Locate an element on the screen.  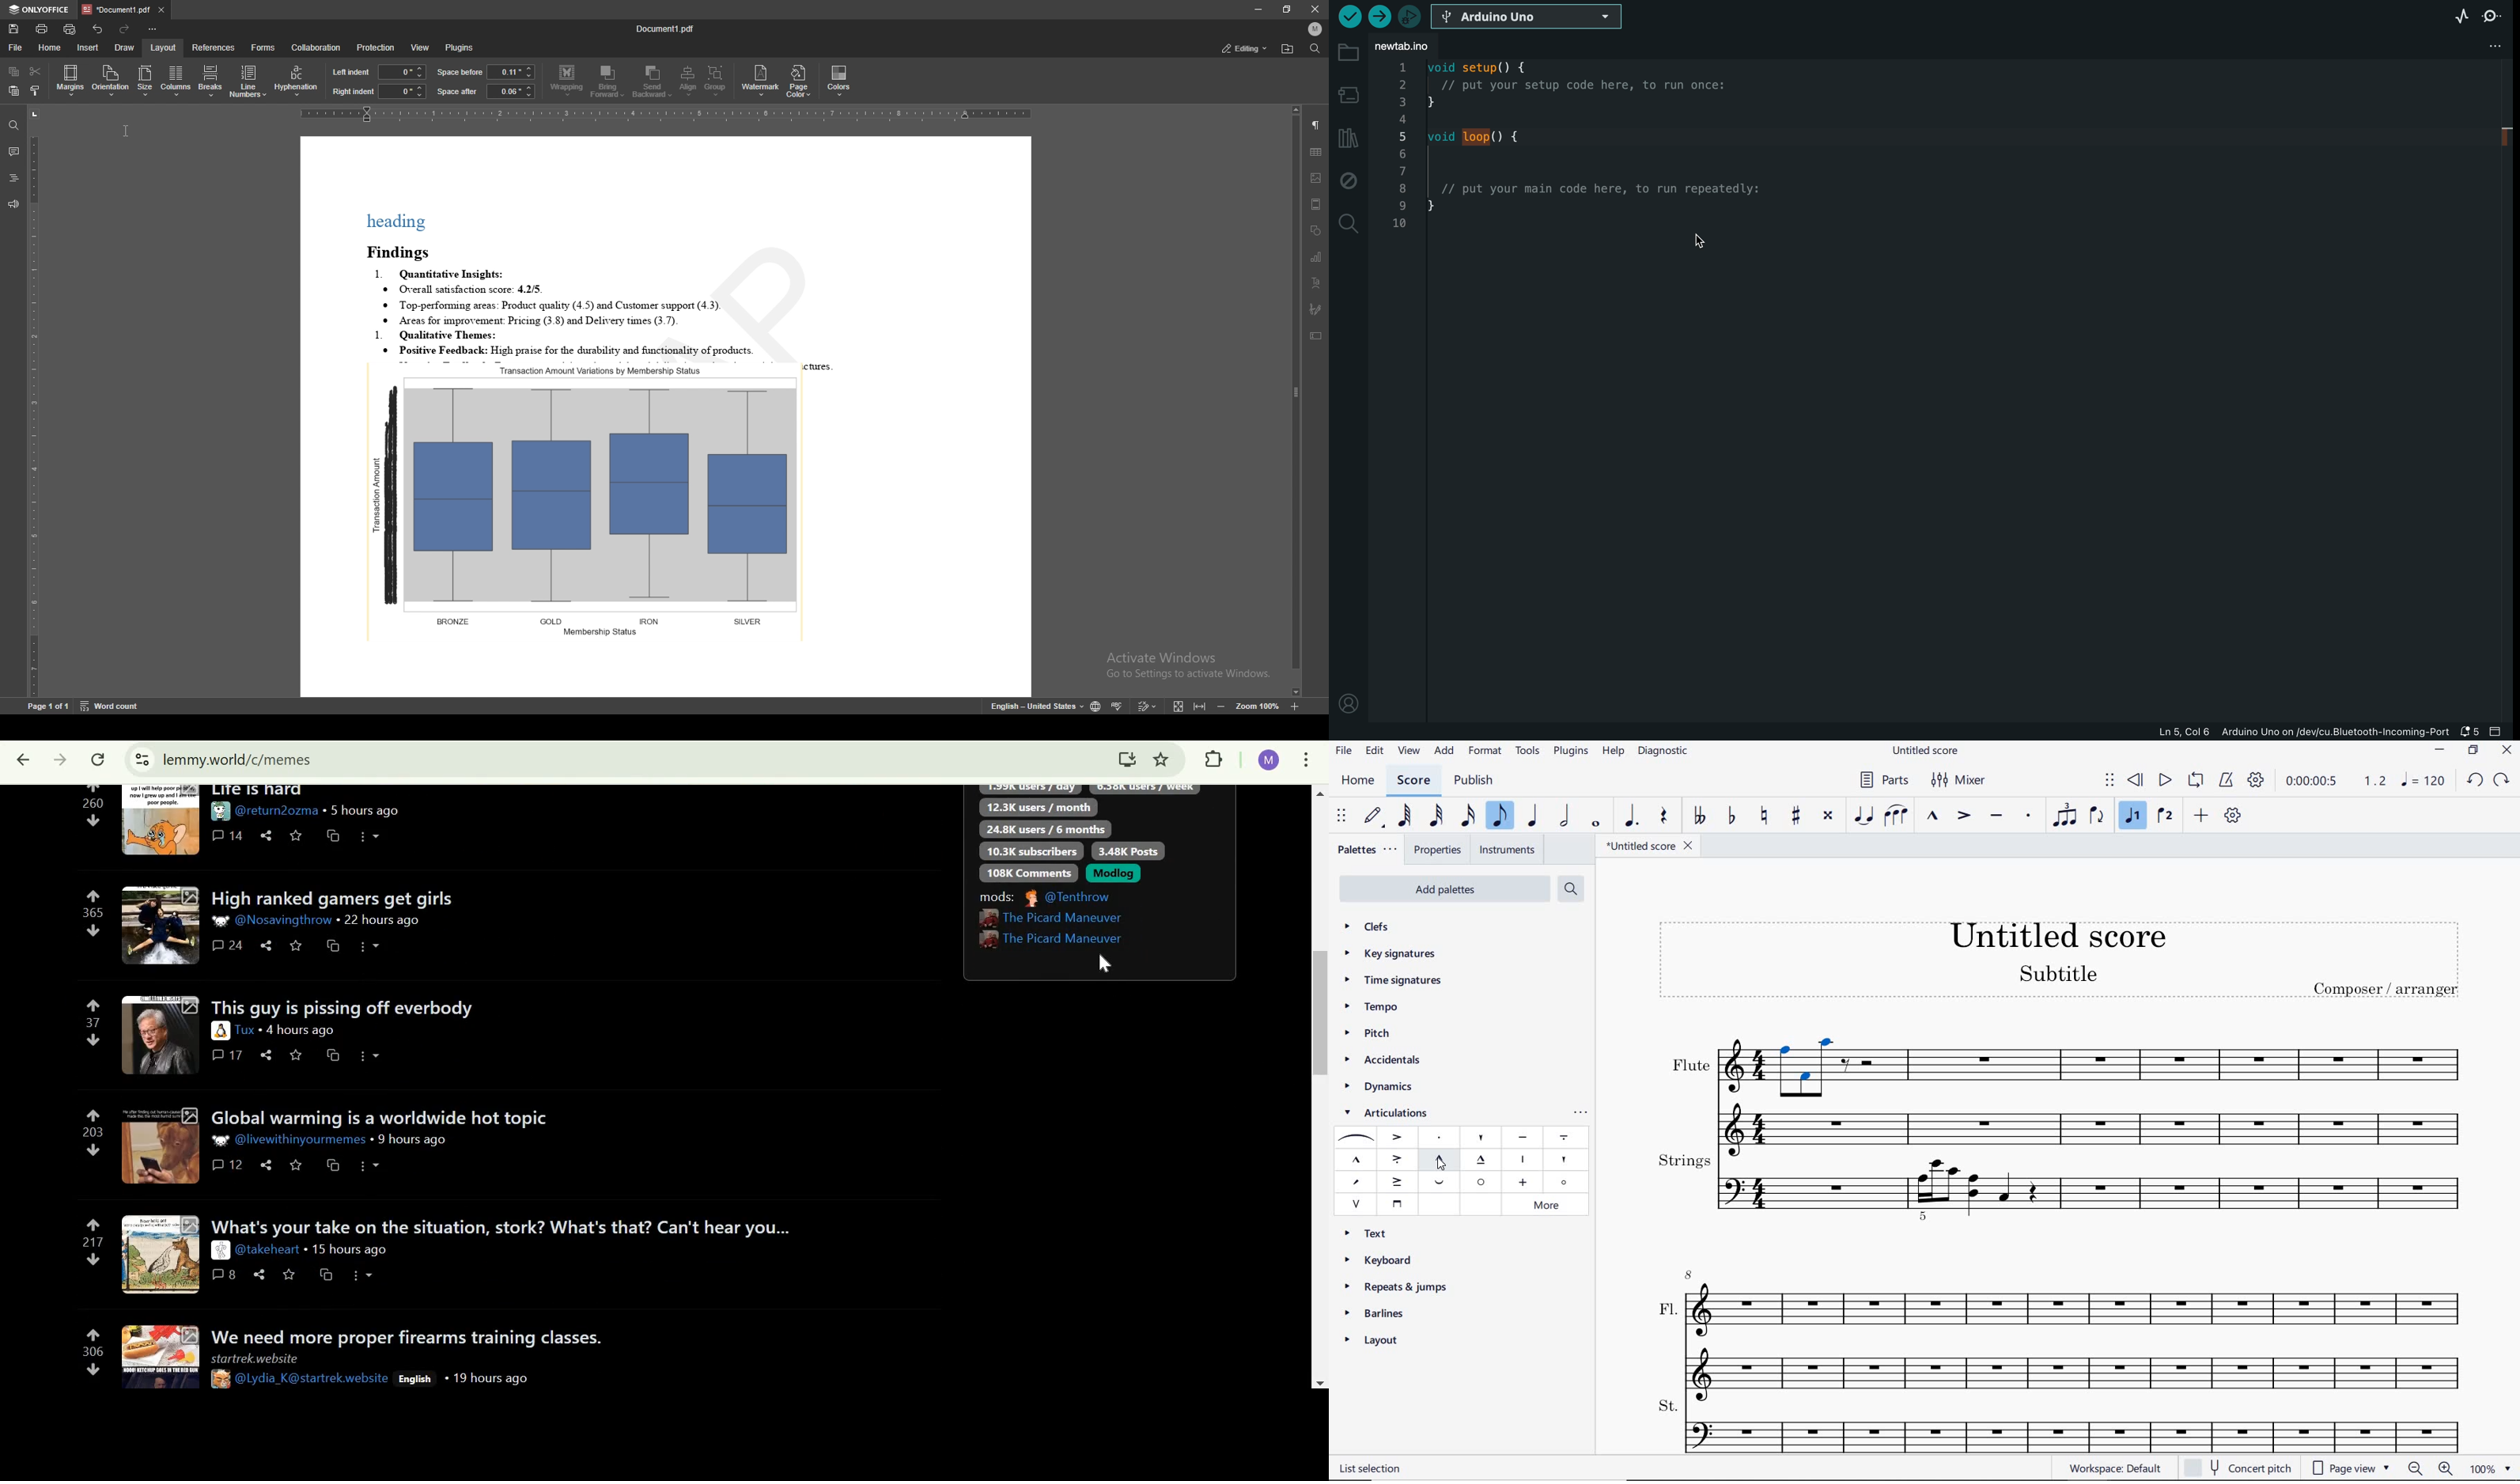
table is located at coordinates (1316, 152).